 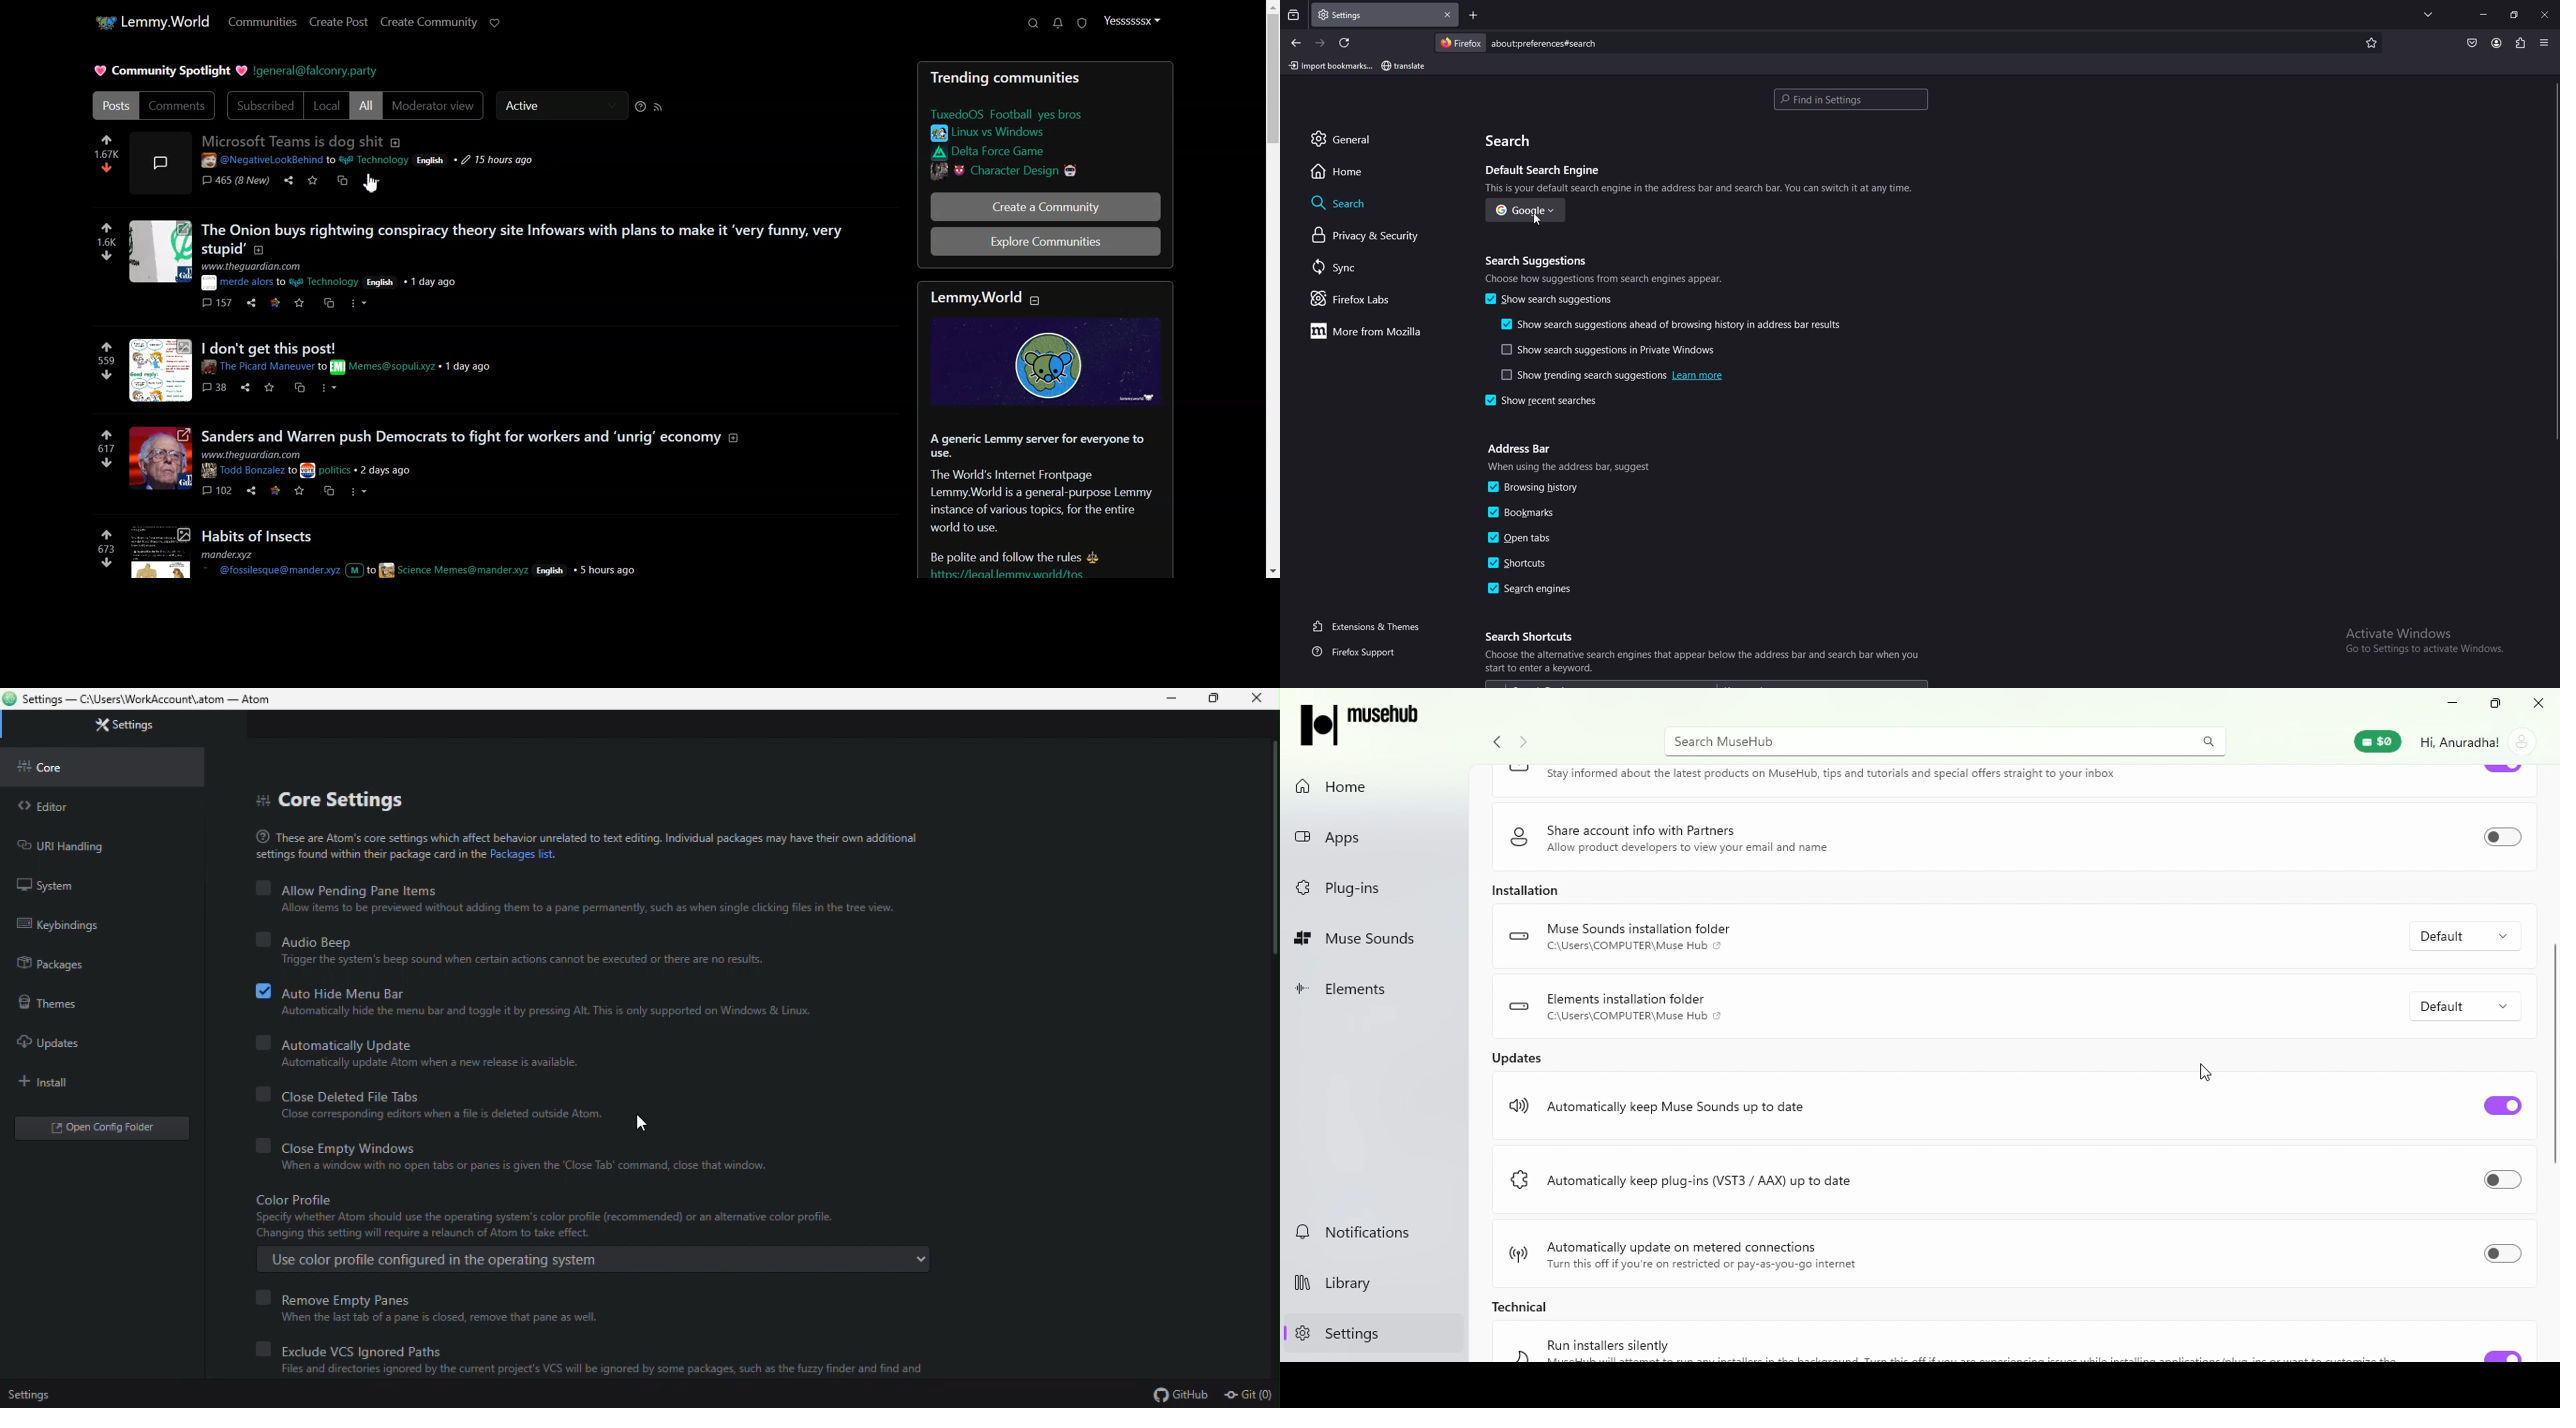 I want to click on Toggle, so click(x=2502, y=838).